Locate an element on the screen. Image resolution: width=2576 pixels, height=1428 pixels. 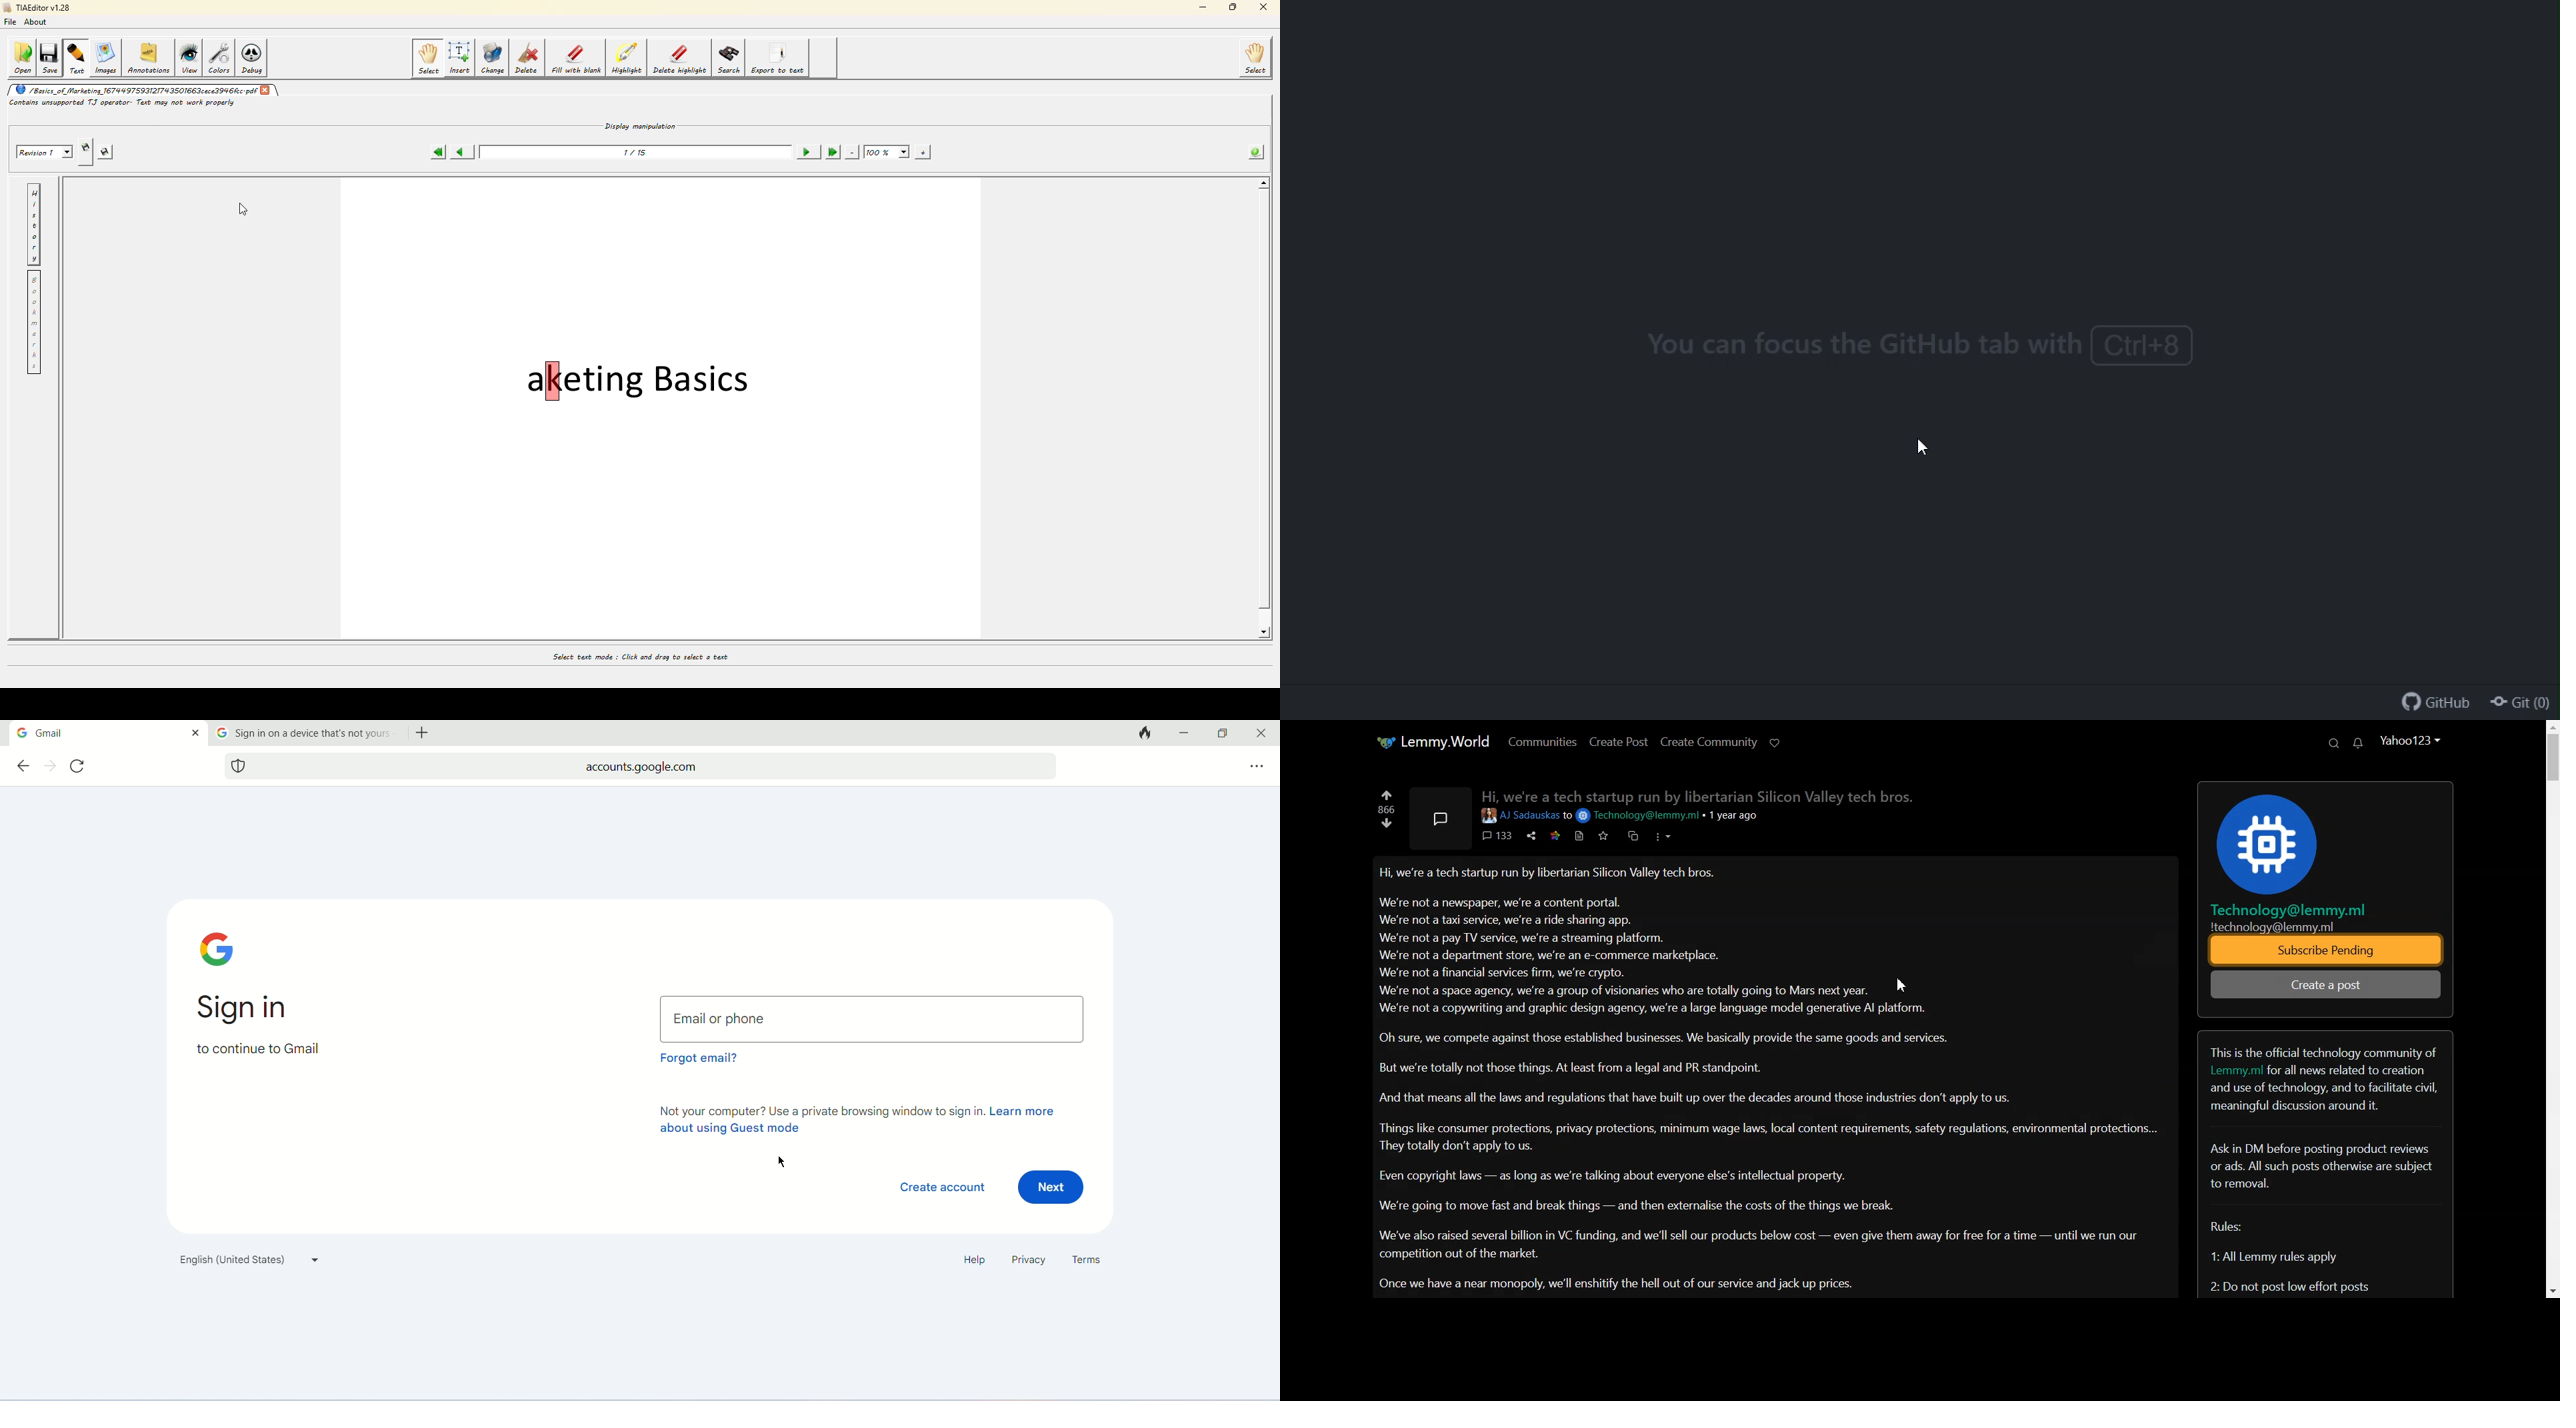
next is located at coordinates (51, 766).